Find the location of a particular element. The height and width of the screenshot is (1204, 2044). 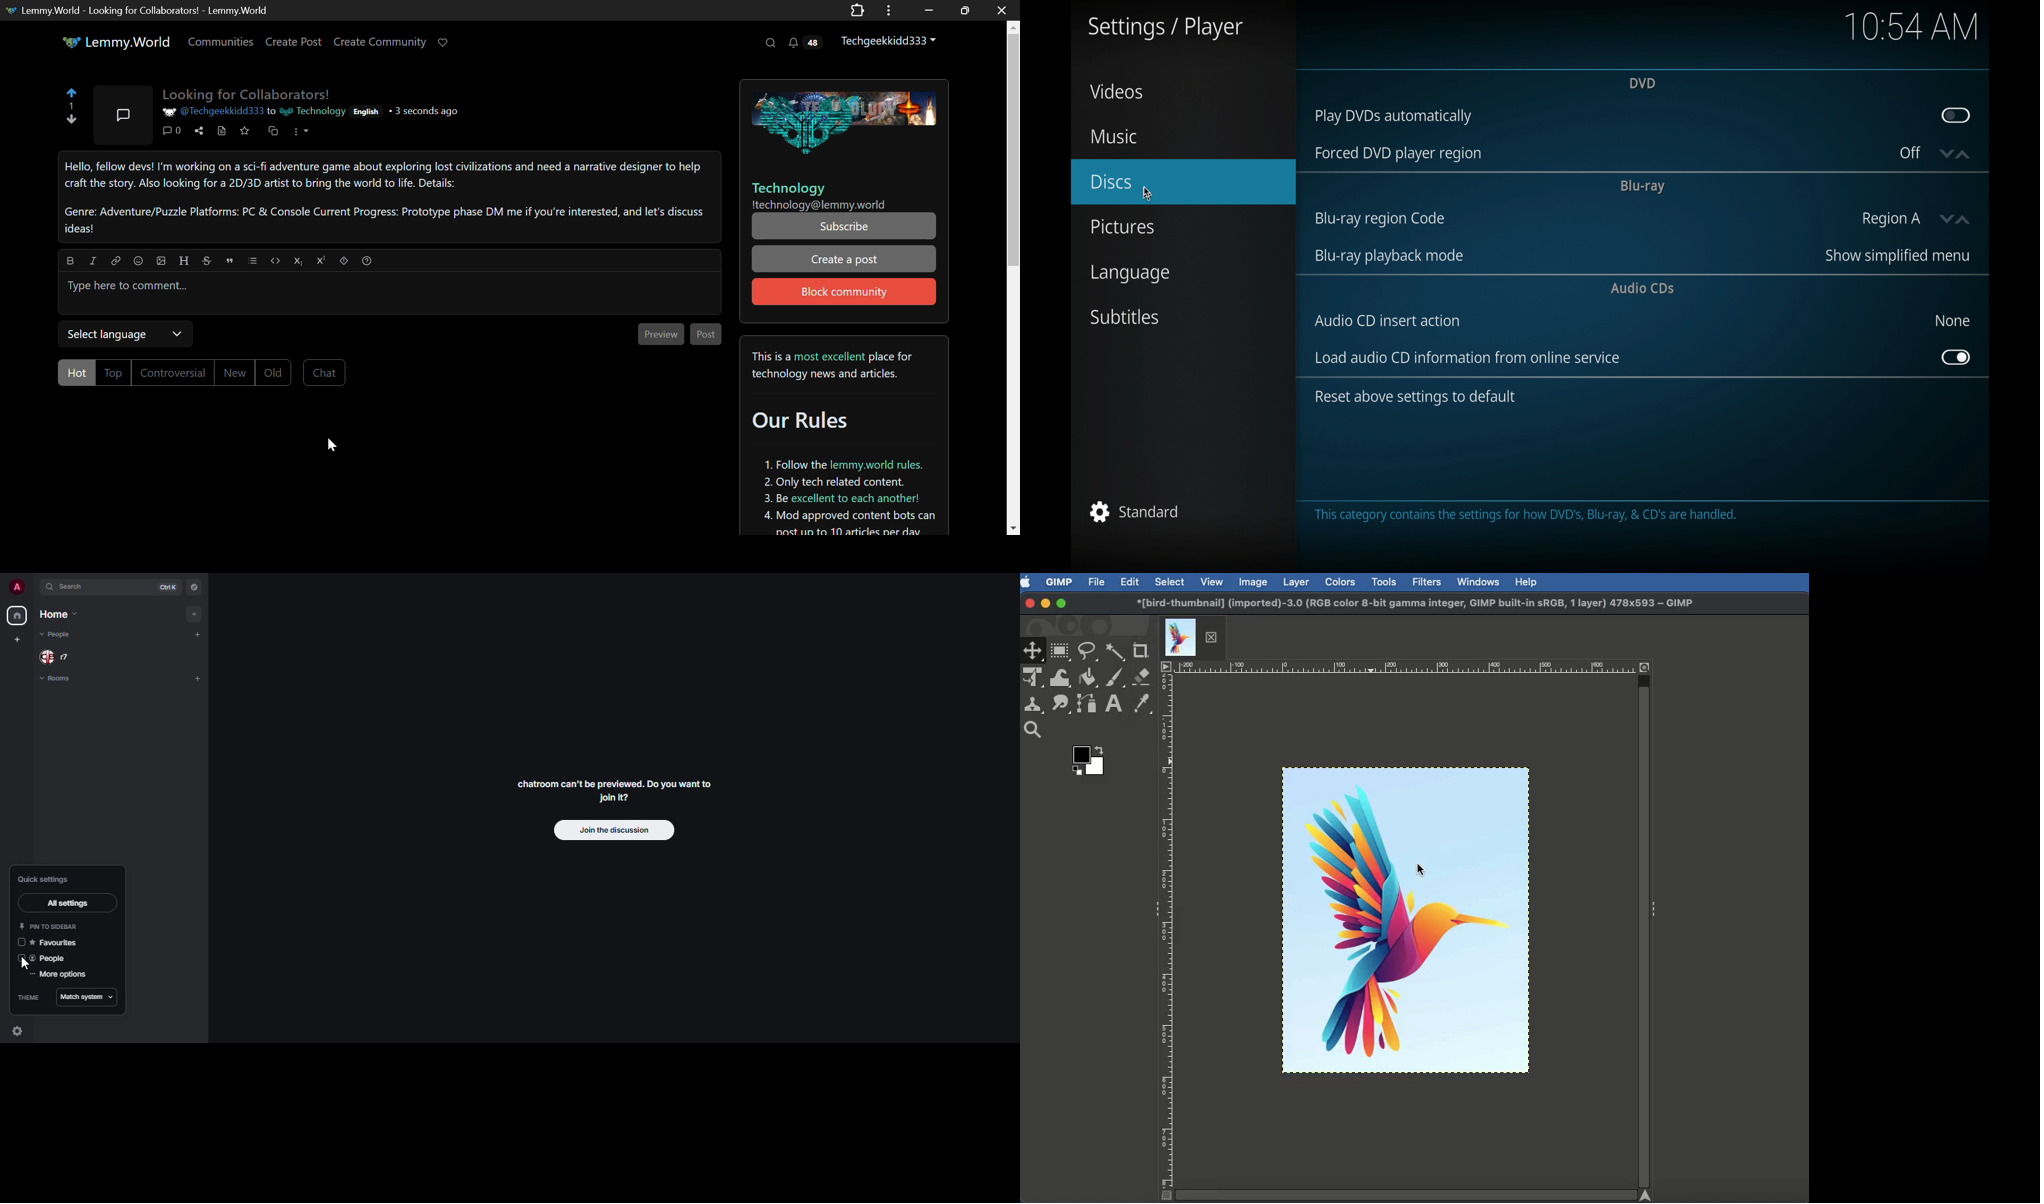

people is located at coordinates (52, 959).